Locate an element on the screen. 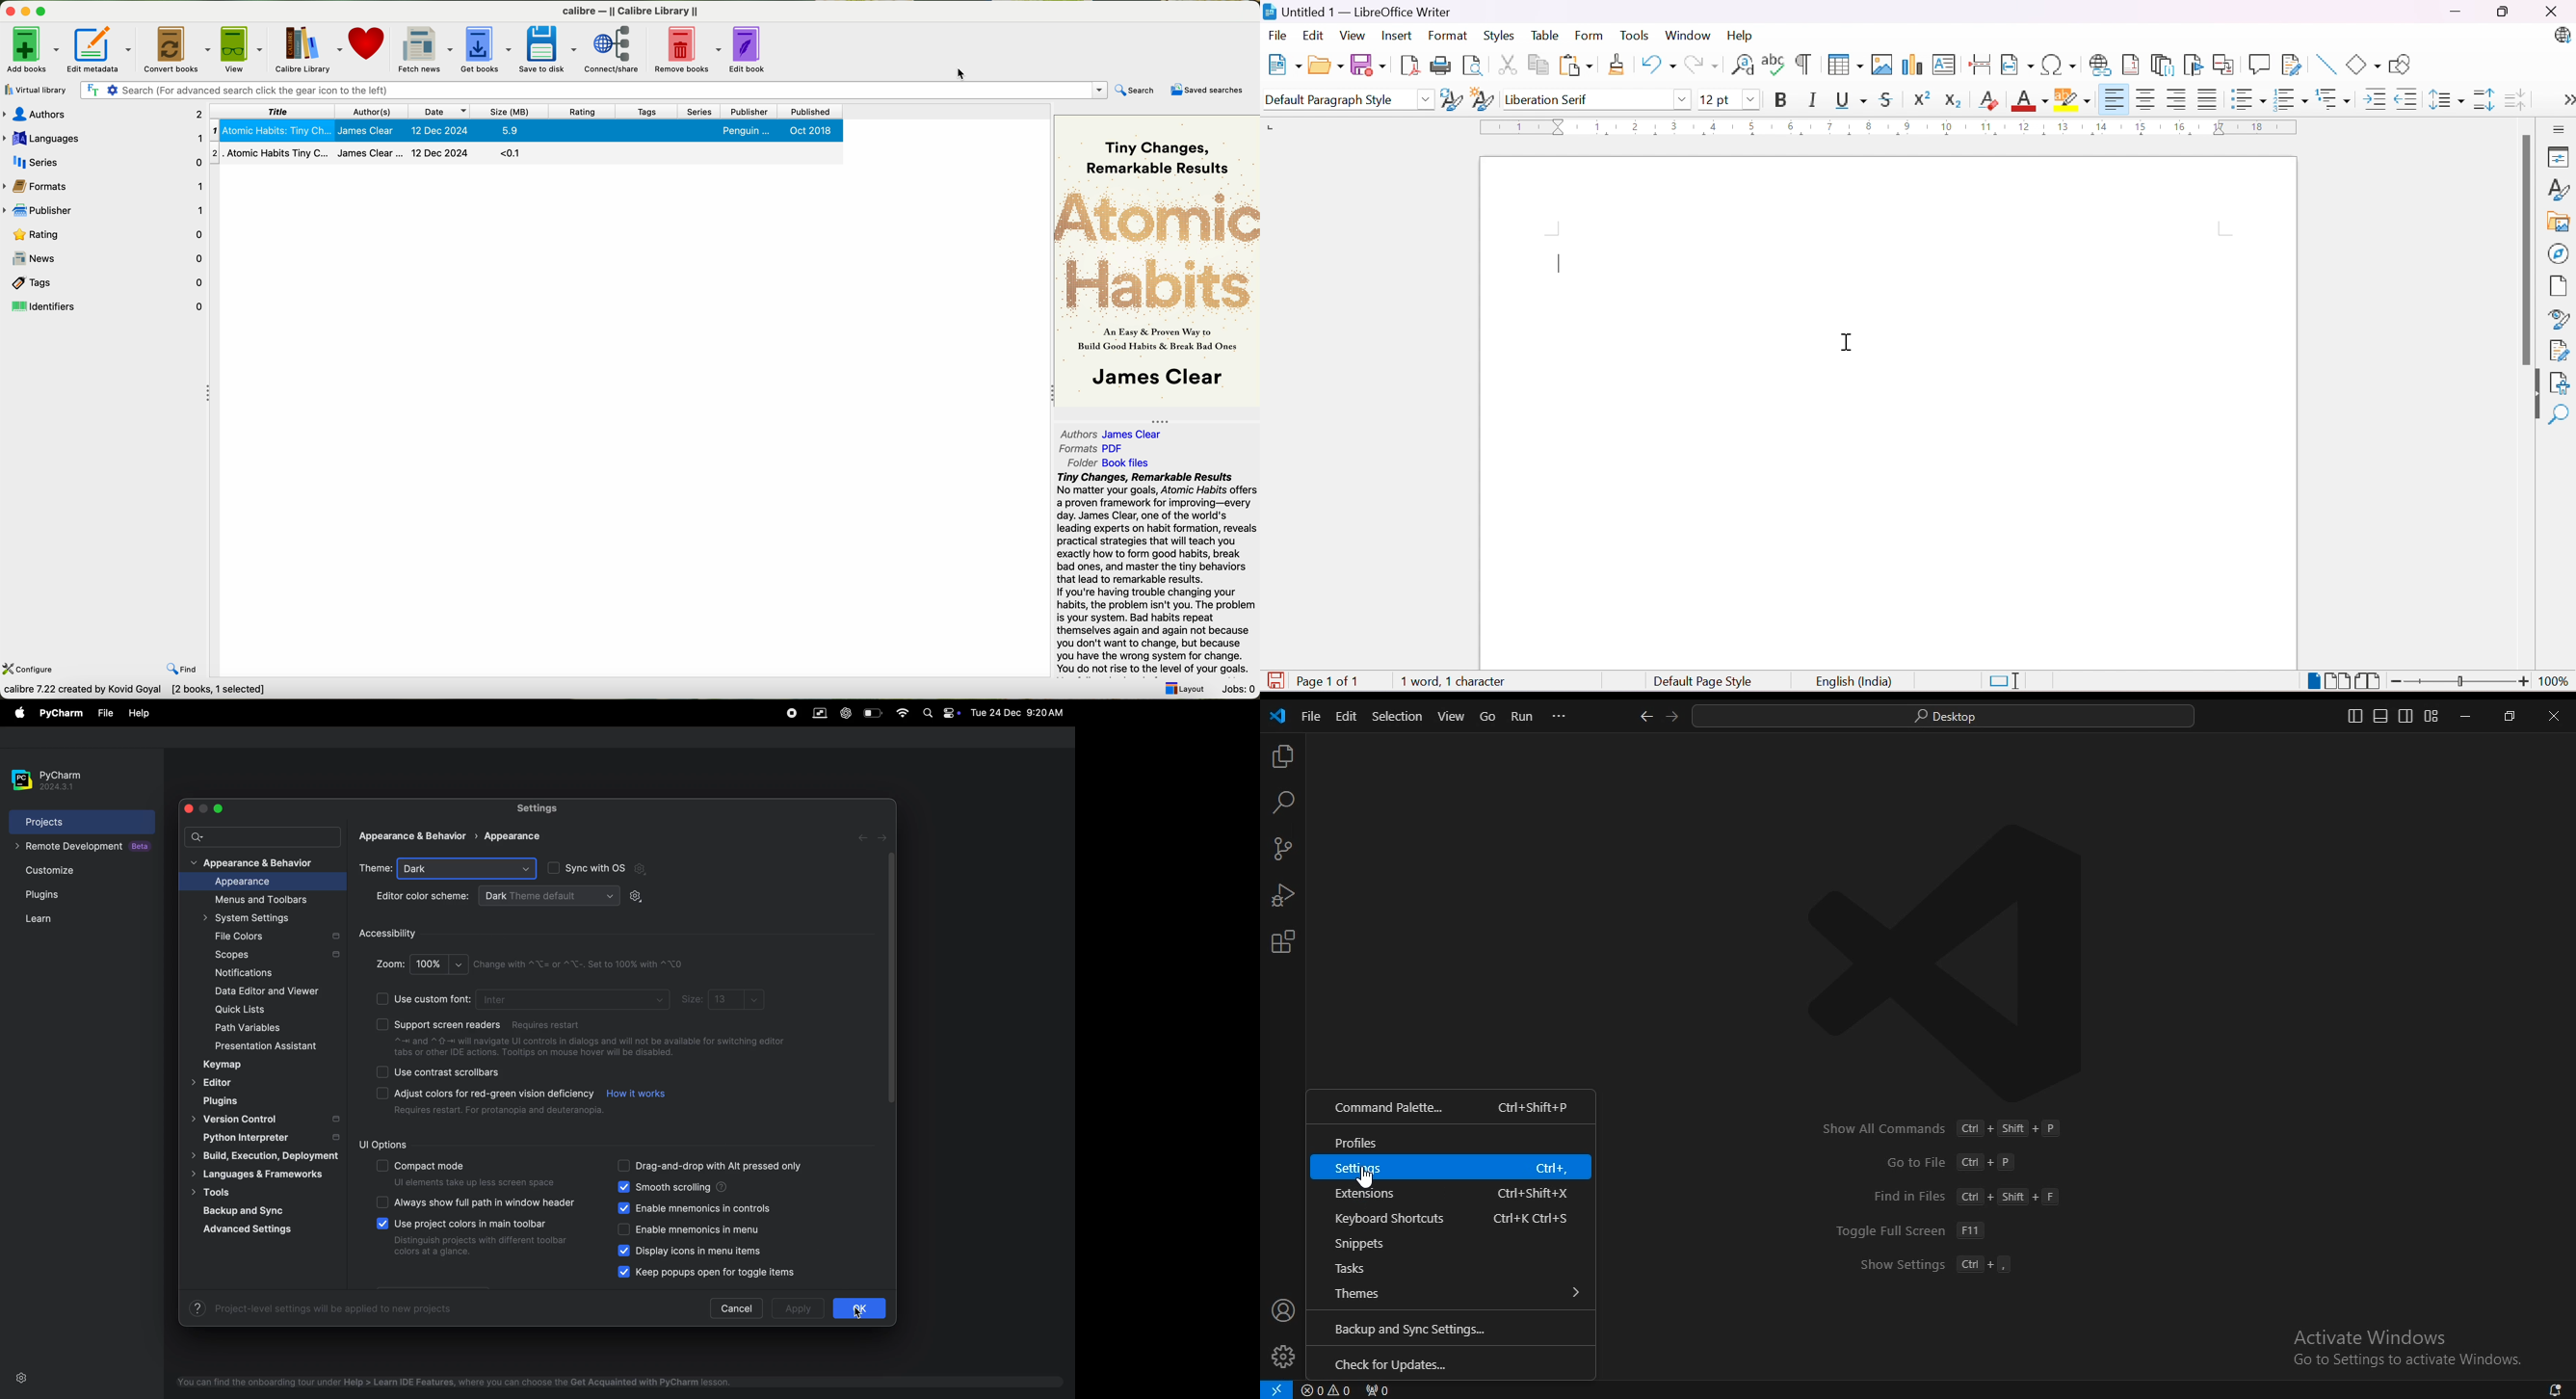 Image resolution: width=2576 pixels, height=1400 pixels. Redo is located at coordinates (1701, 64).